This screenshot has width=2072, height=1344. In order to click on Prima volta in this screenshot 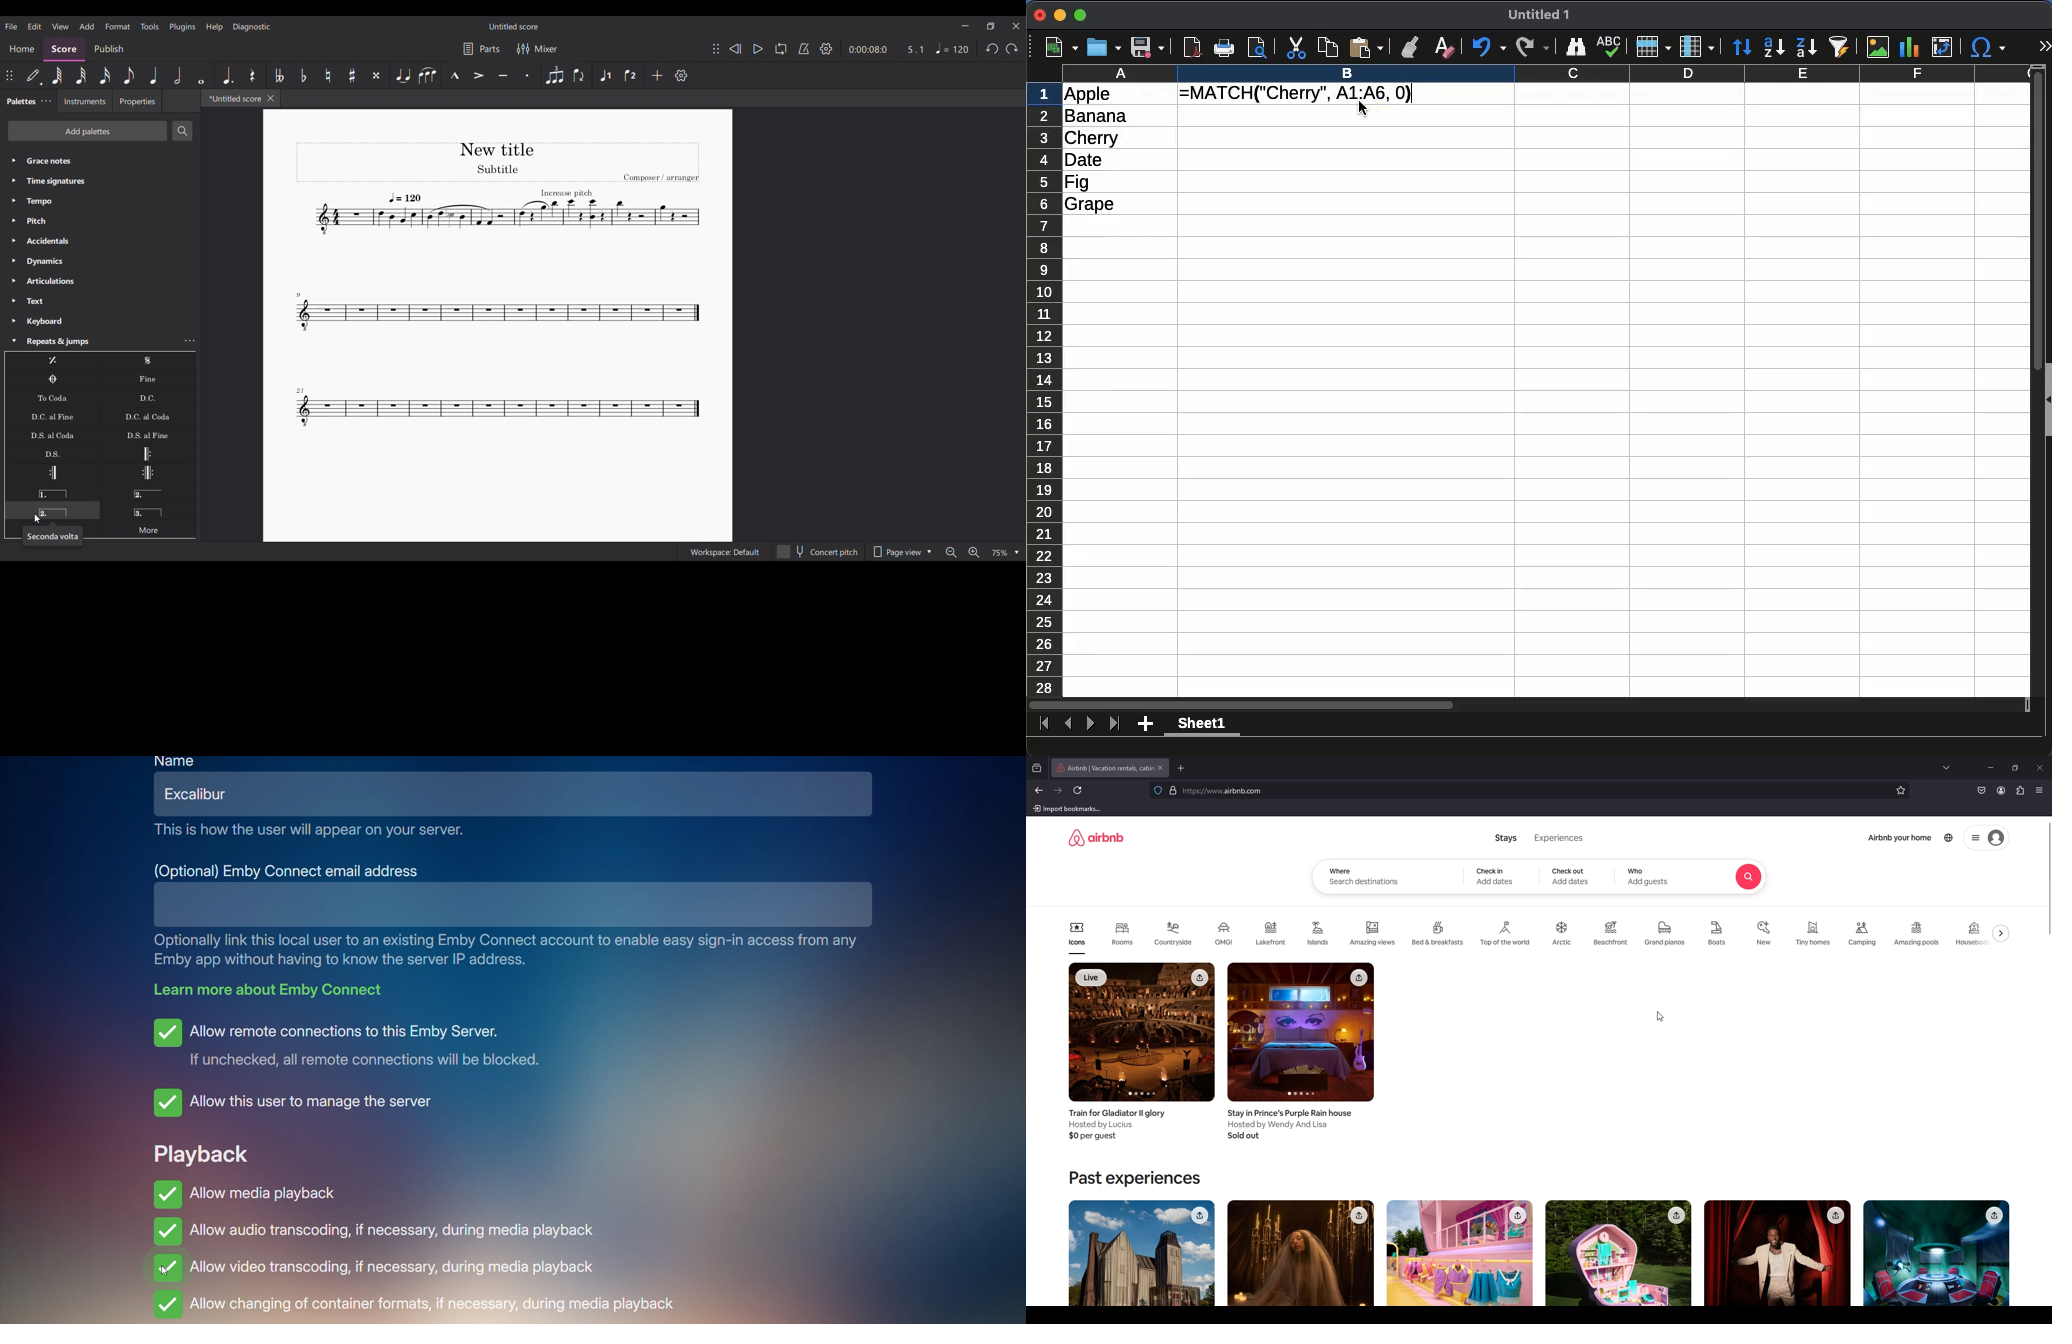, I will do `click(52, 492)`.